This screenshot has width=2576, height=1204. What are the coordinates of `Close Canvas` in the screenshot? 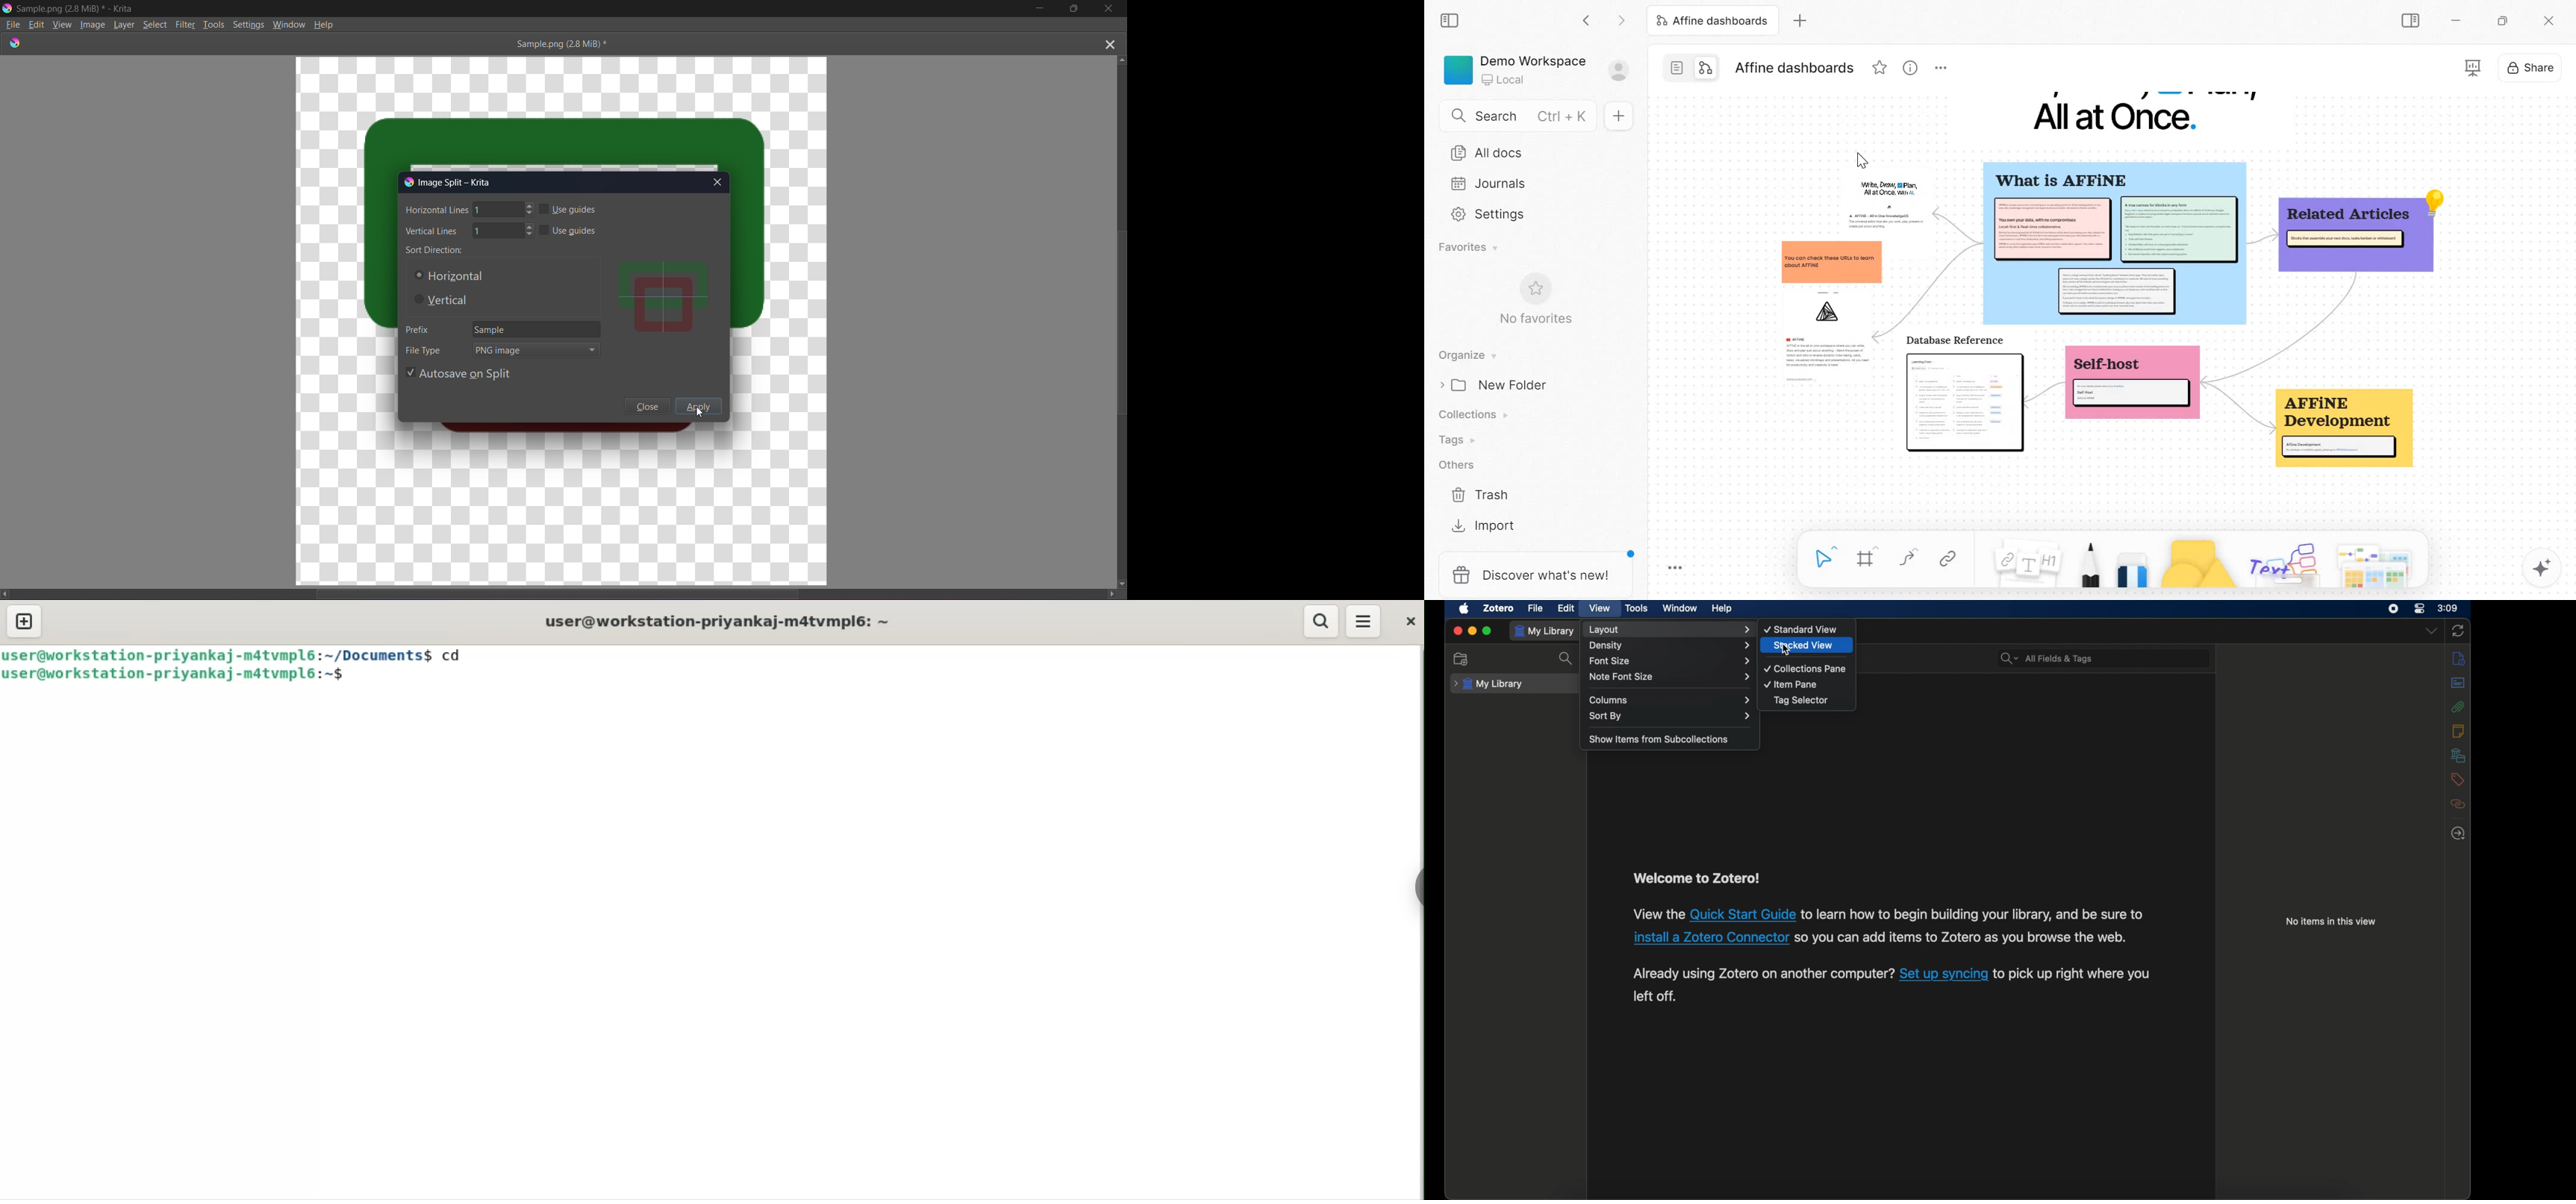 It's located at (1110, 42).